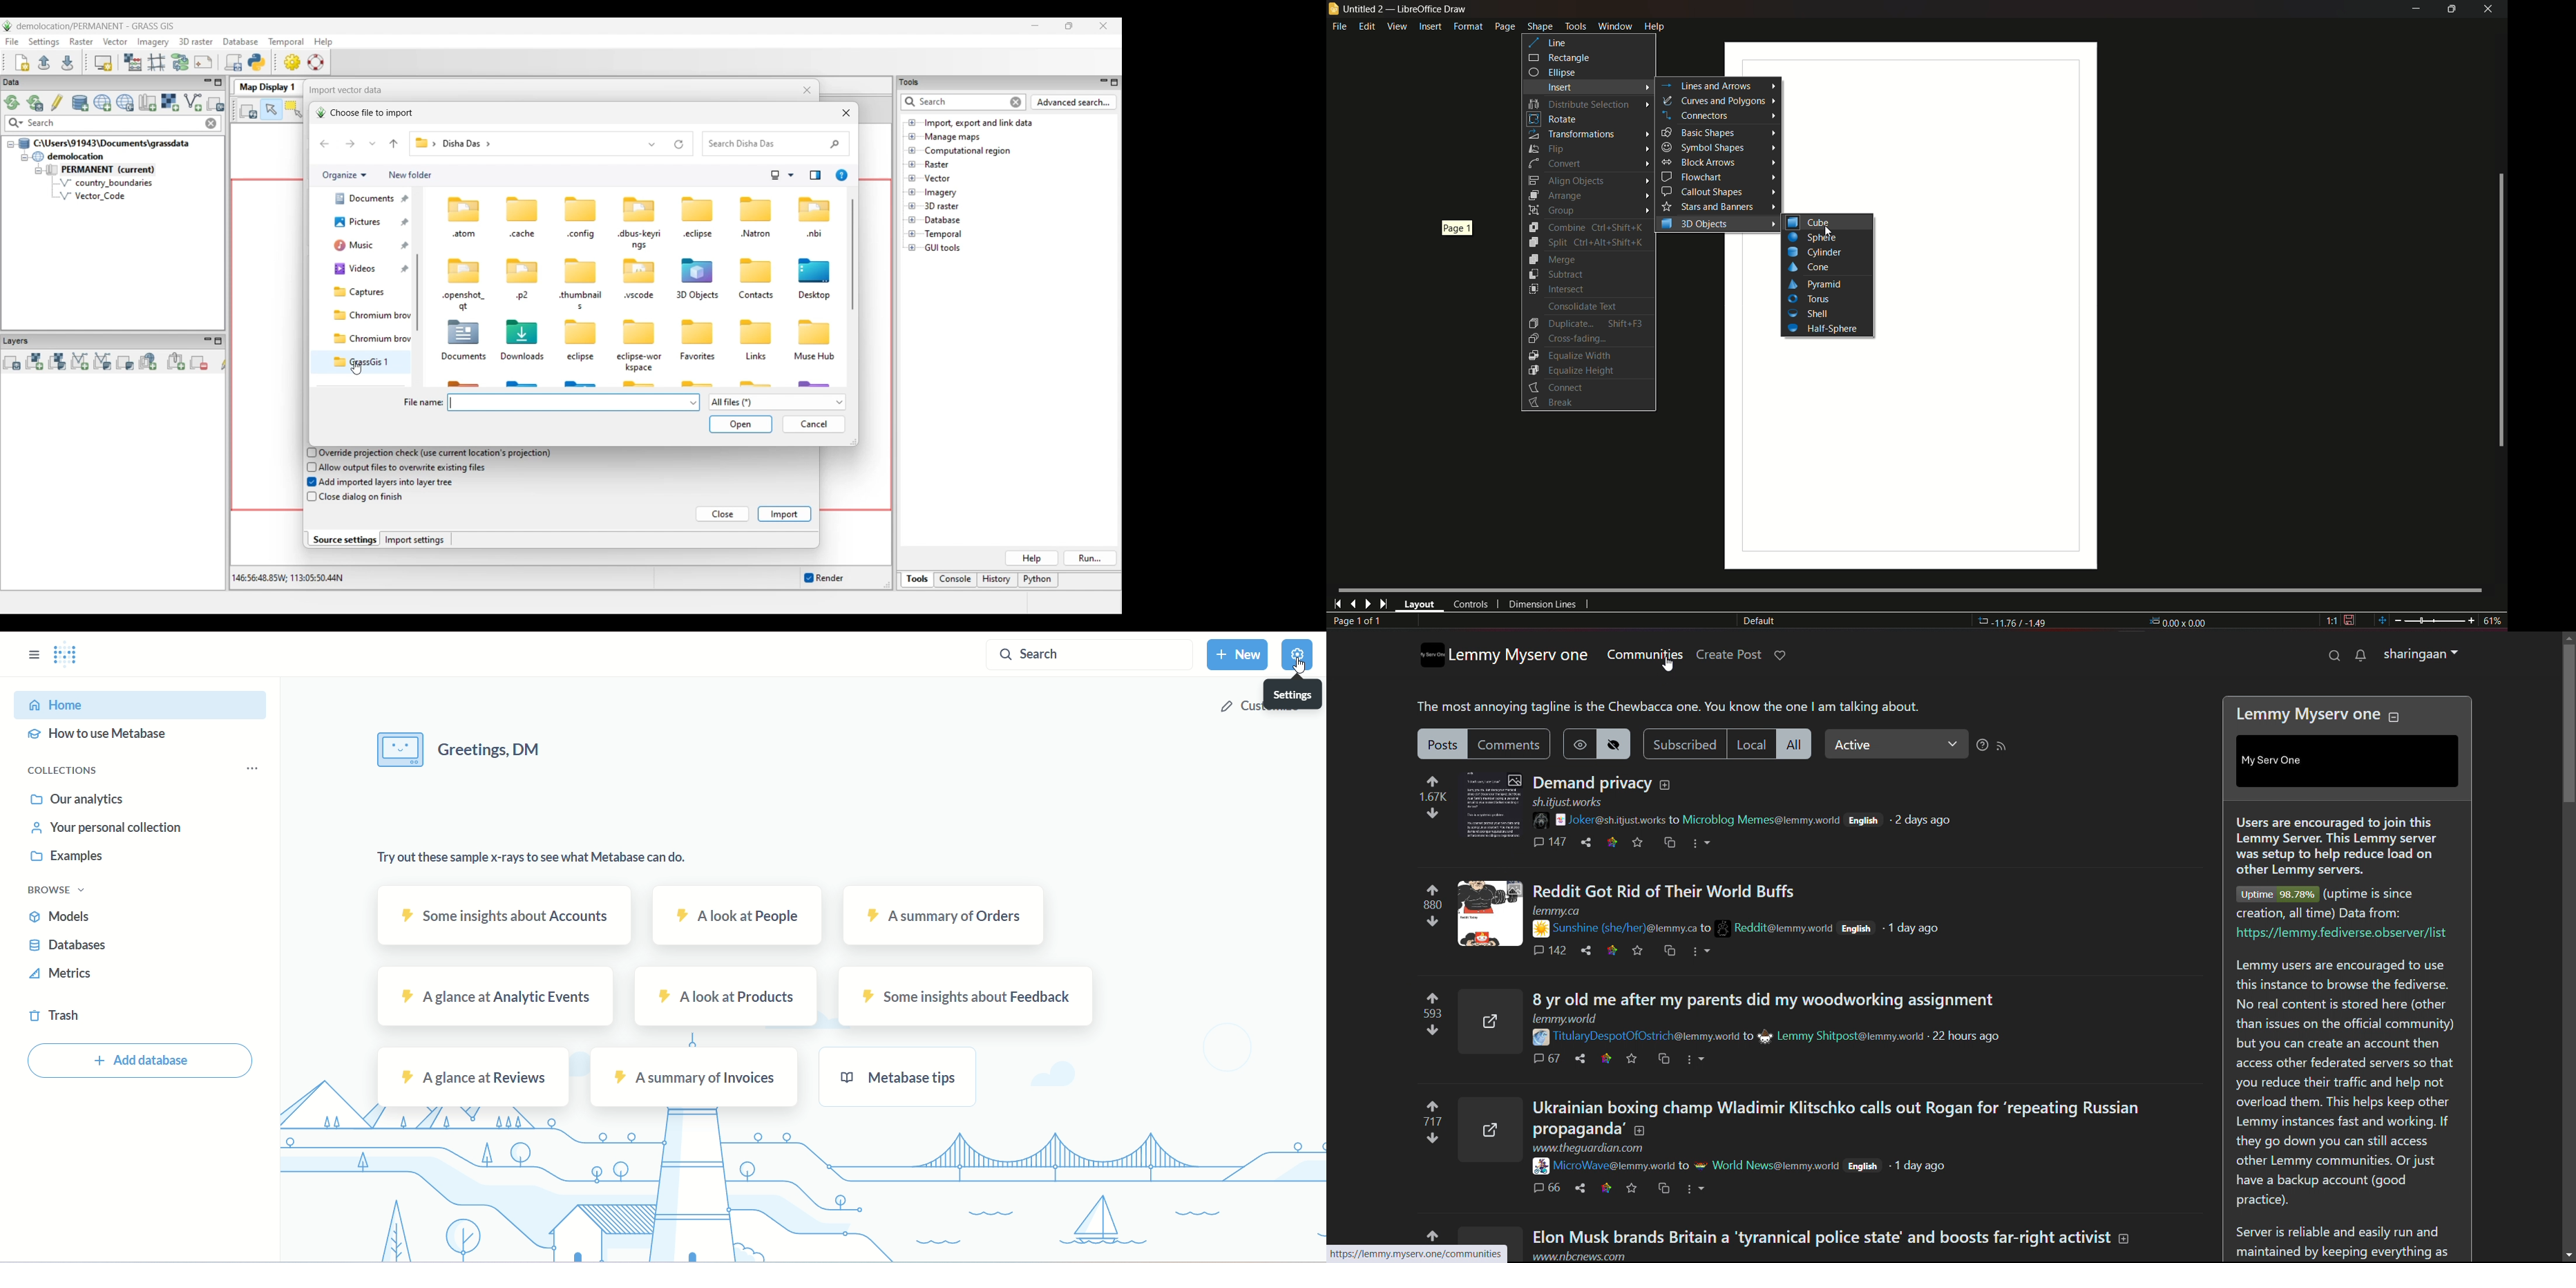  I want to click on home, so click(143, 703).